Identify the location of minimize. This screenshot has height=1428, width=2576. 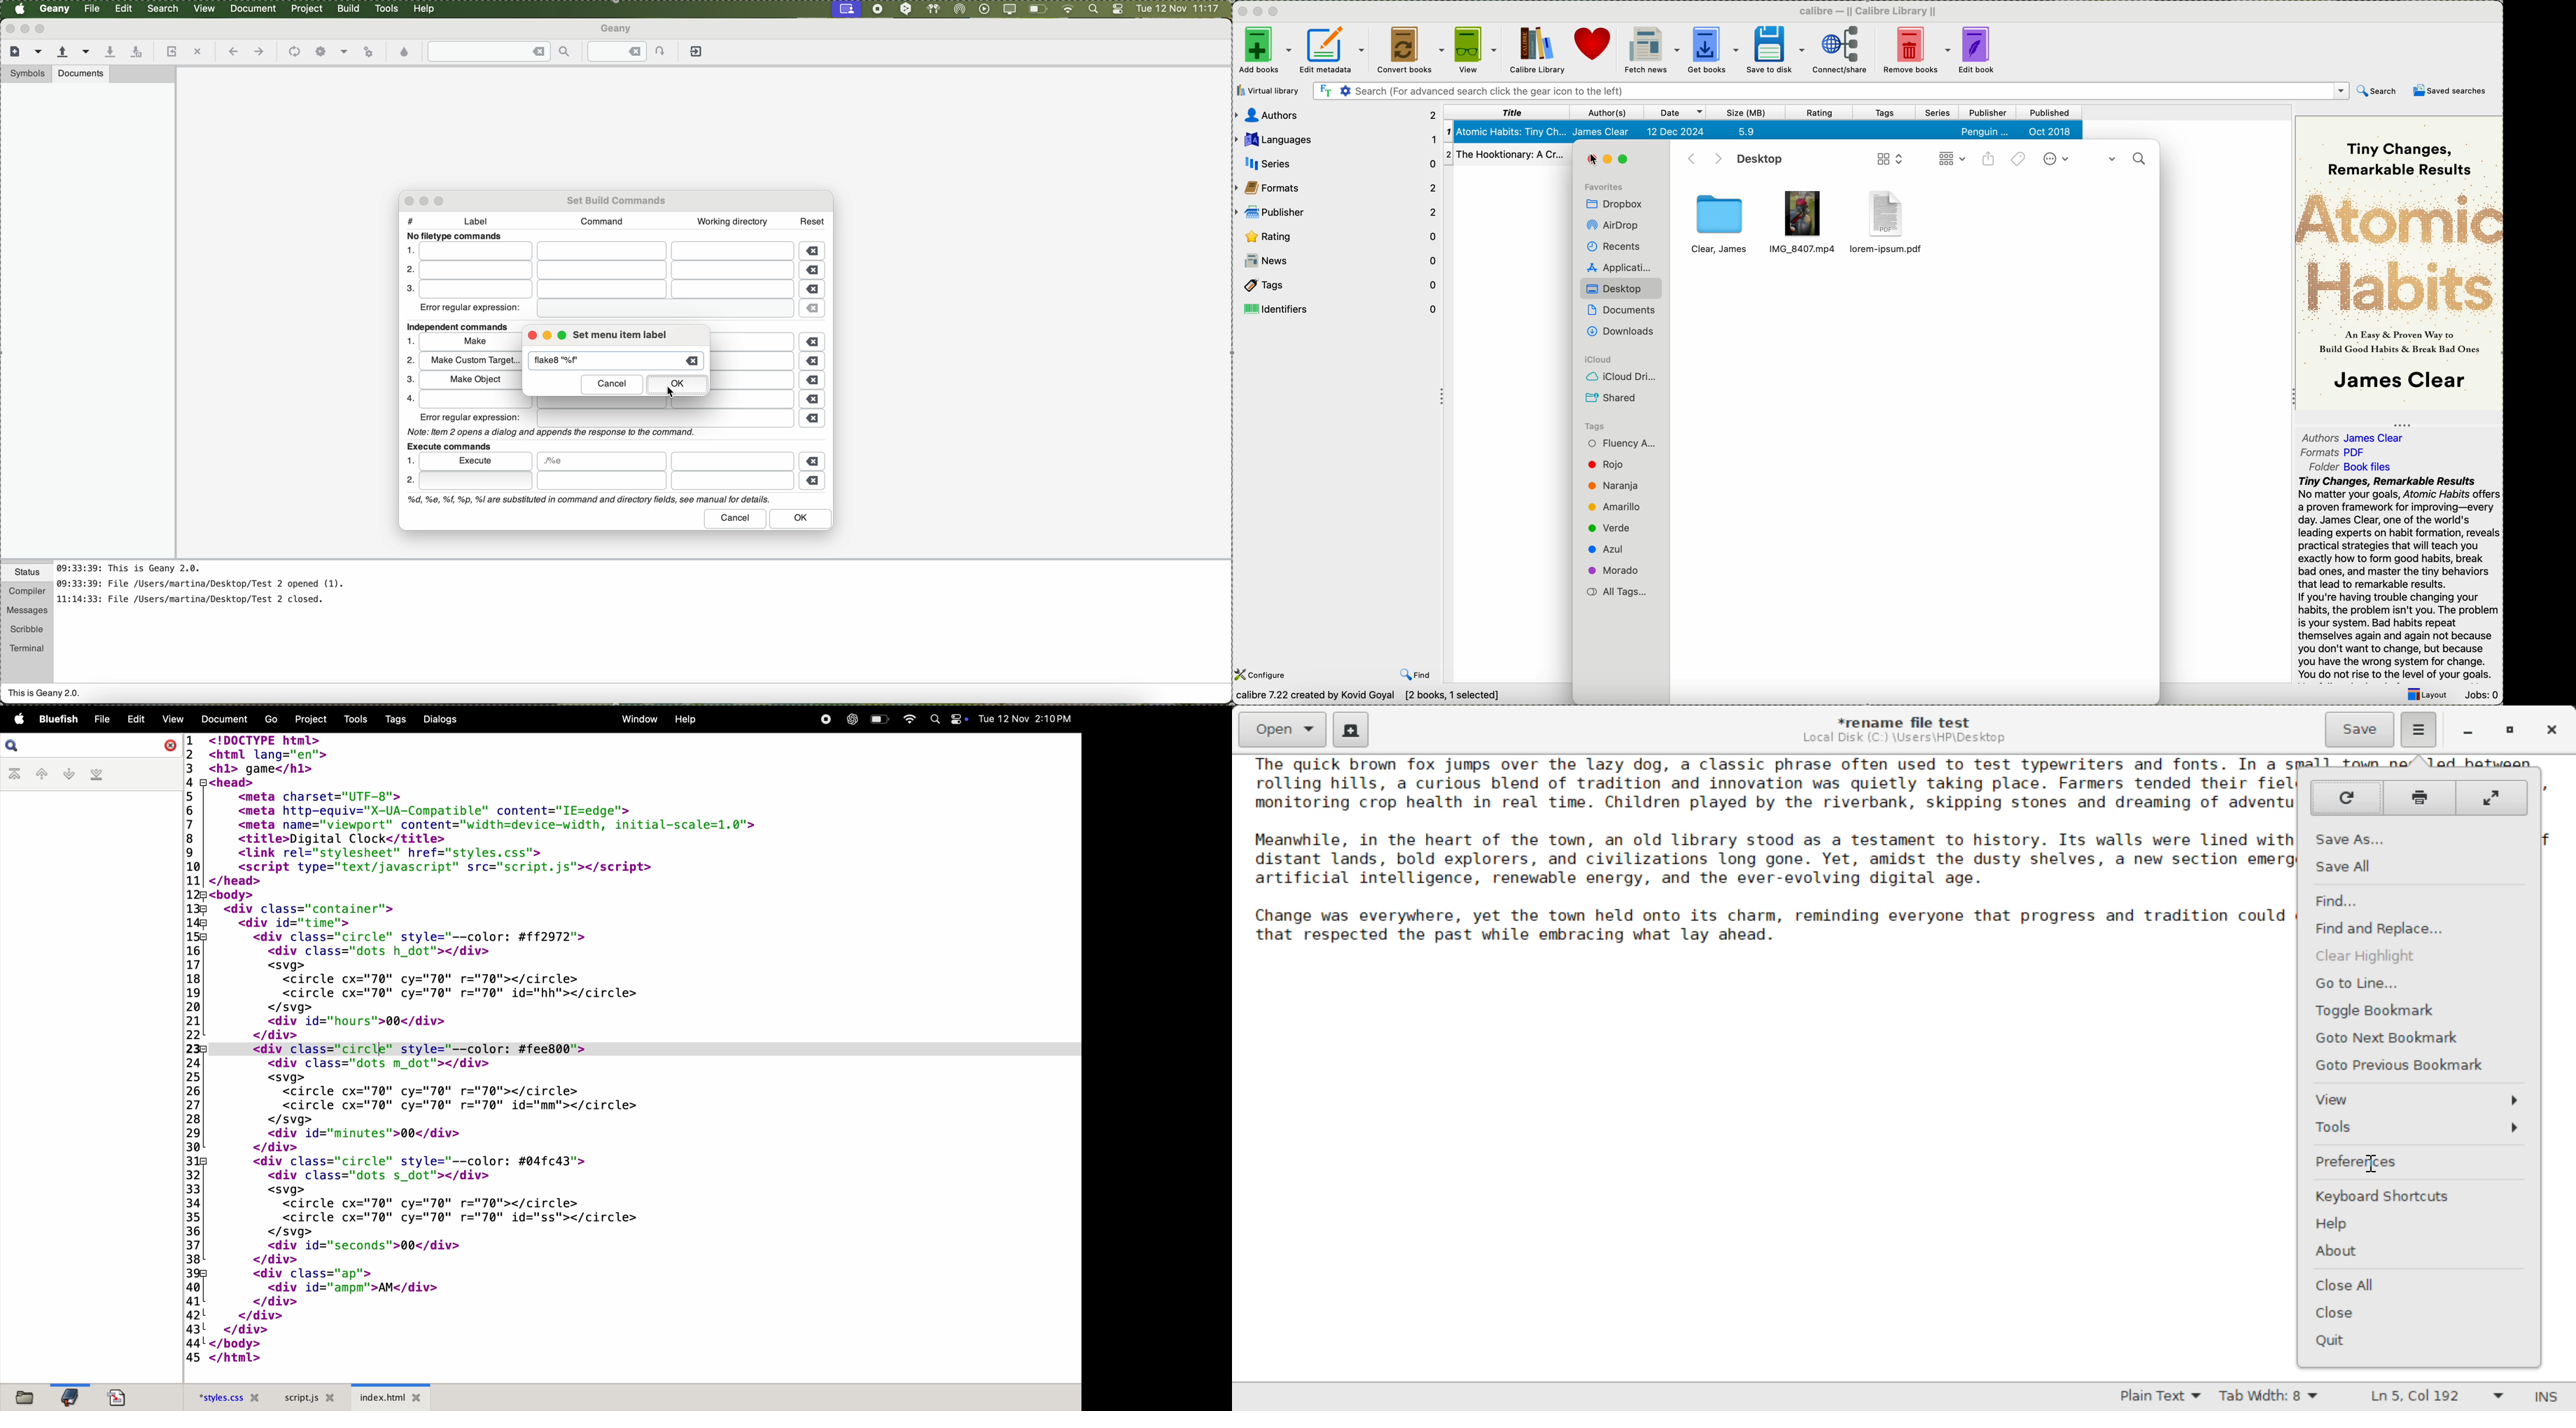
(1257, 9).